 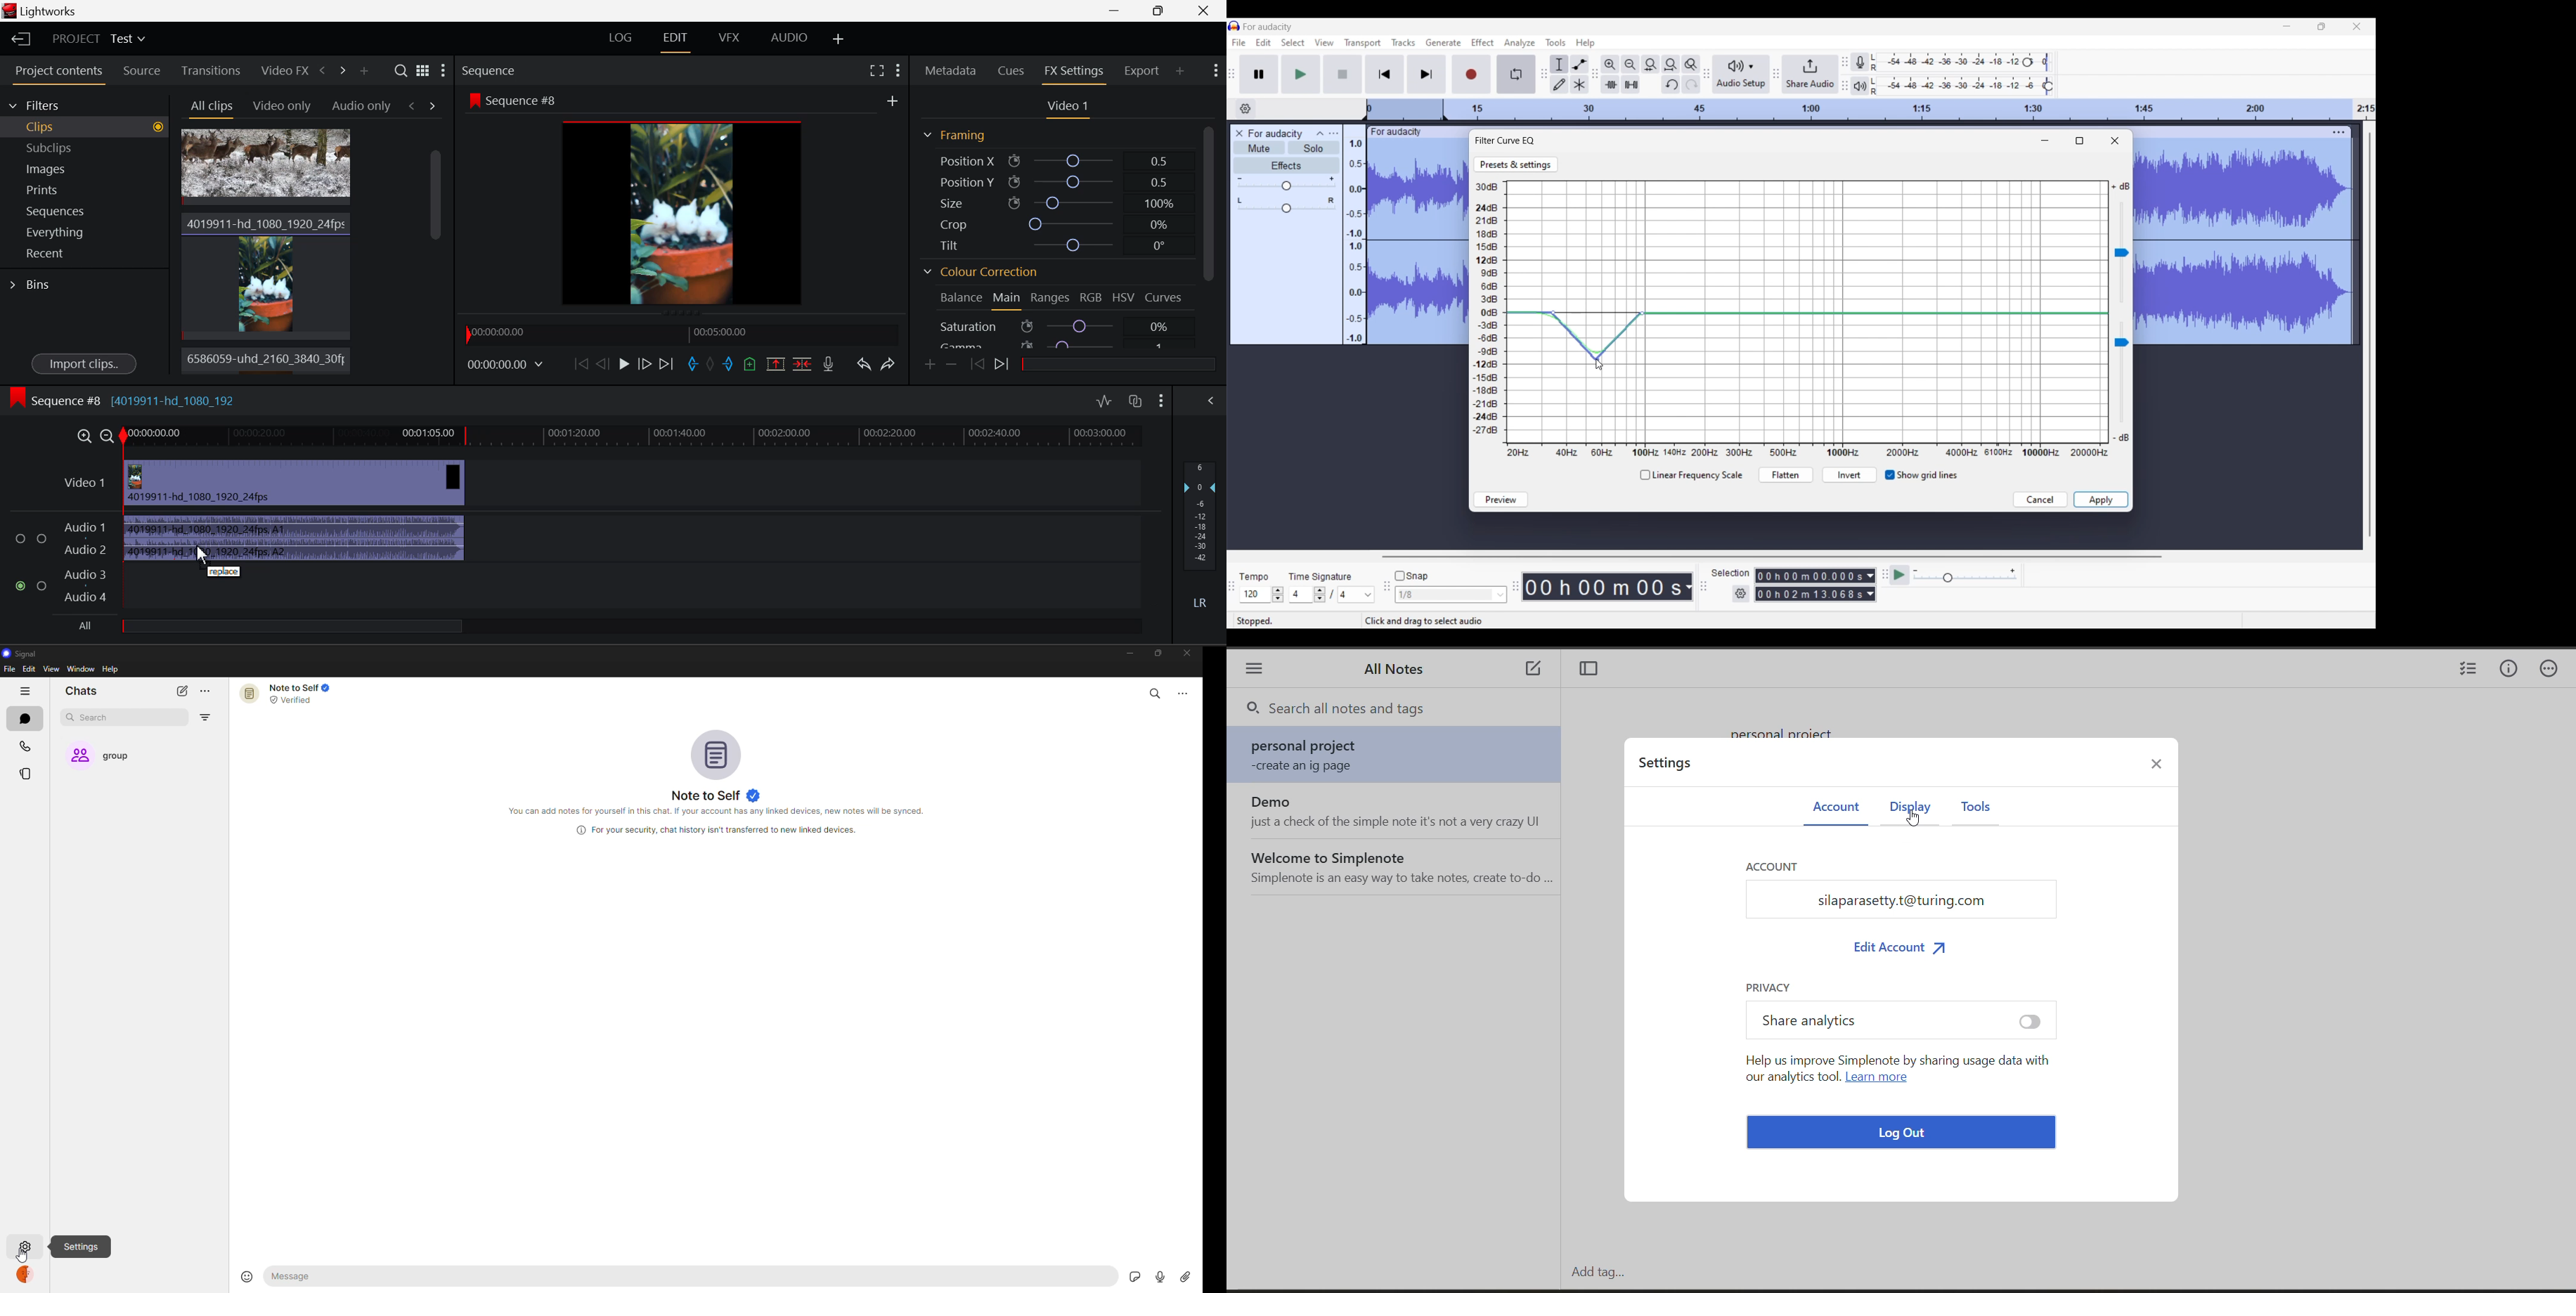 I want to click on Vertical slide bar, so click(x=2370, y=334).